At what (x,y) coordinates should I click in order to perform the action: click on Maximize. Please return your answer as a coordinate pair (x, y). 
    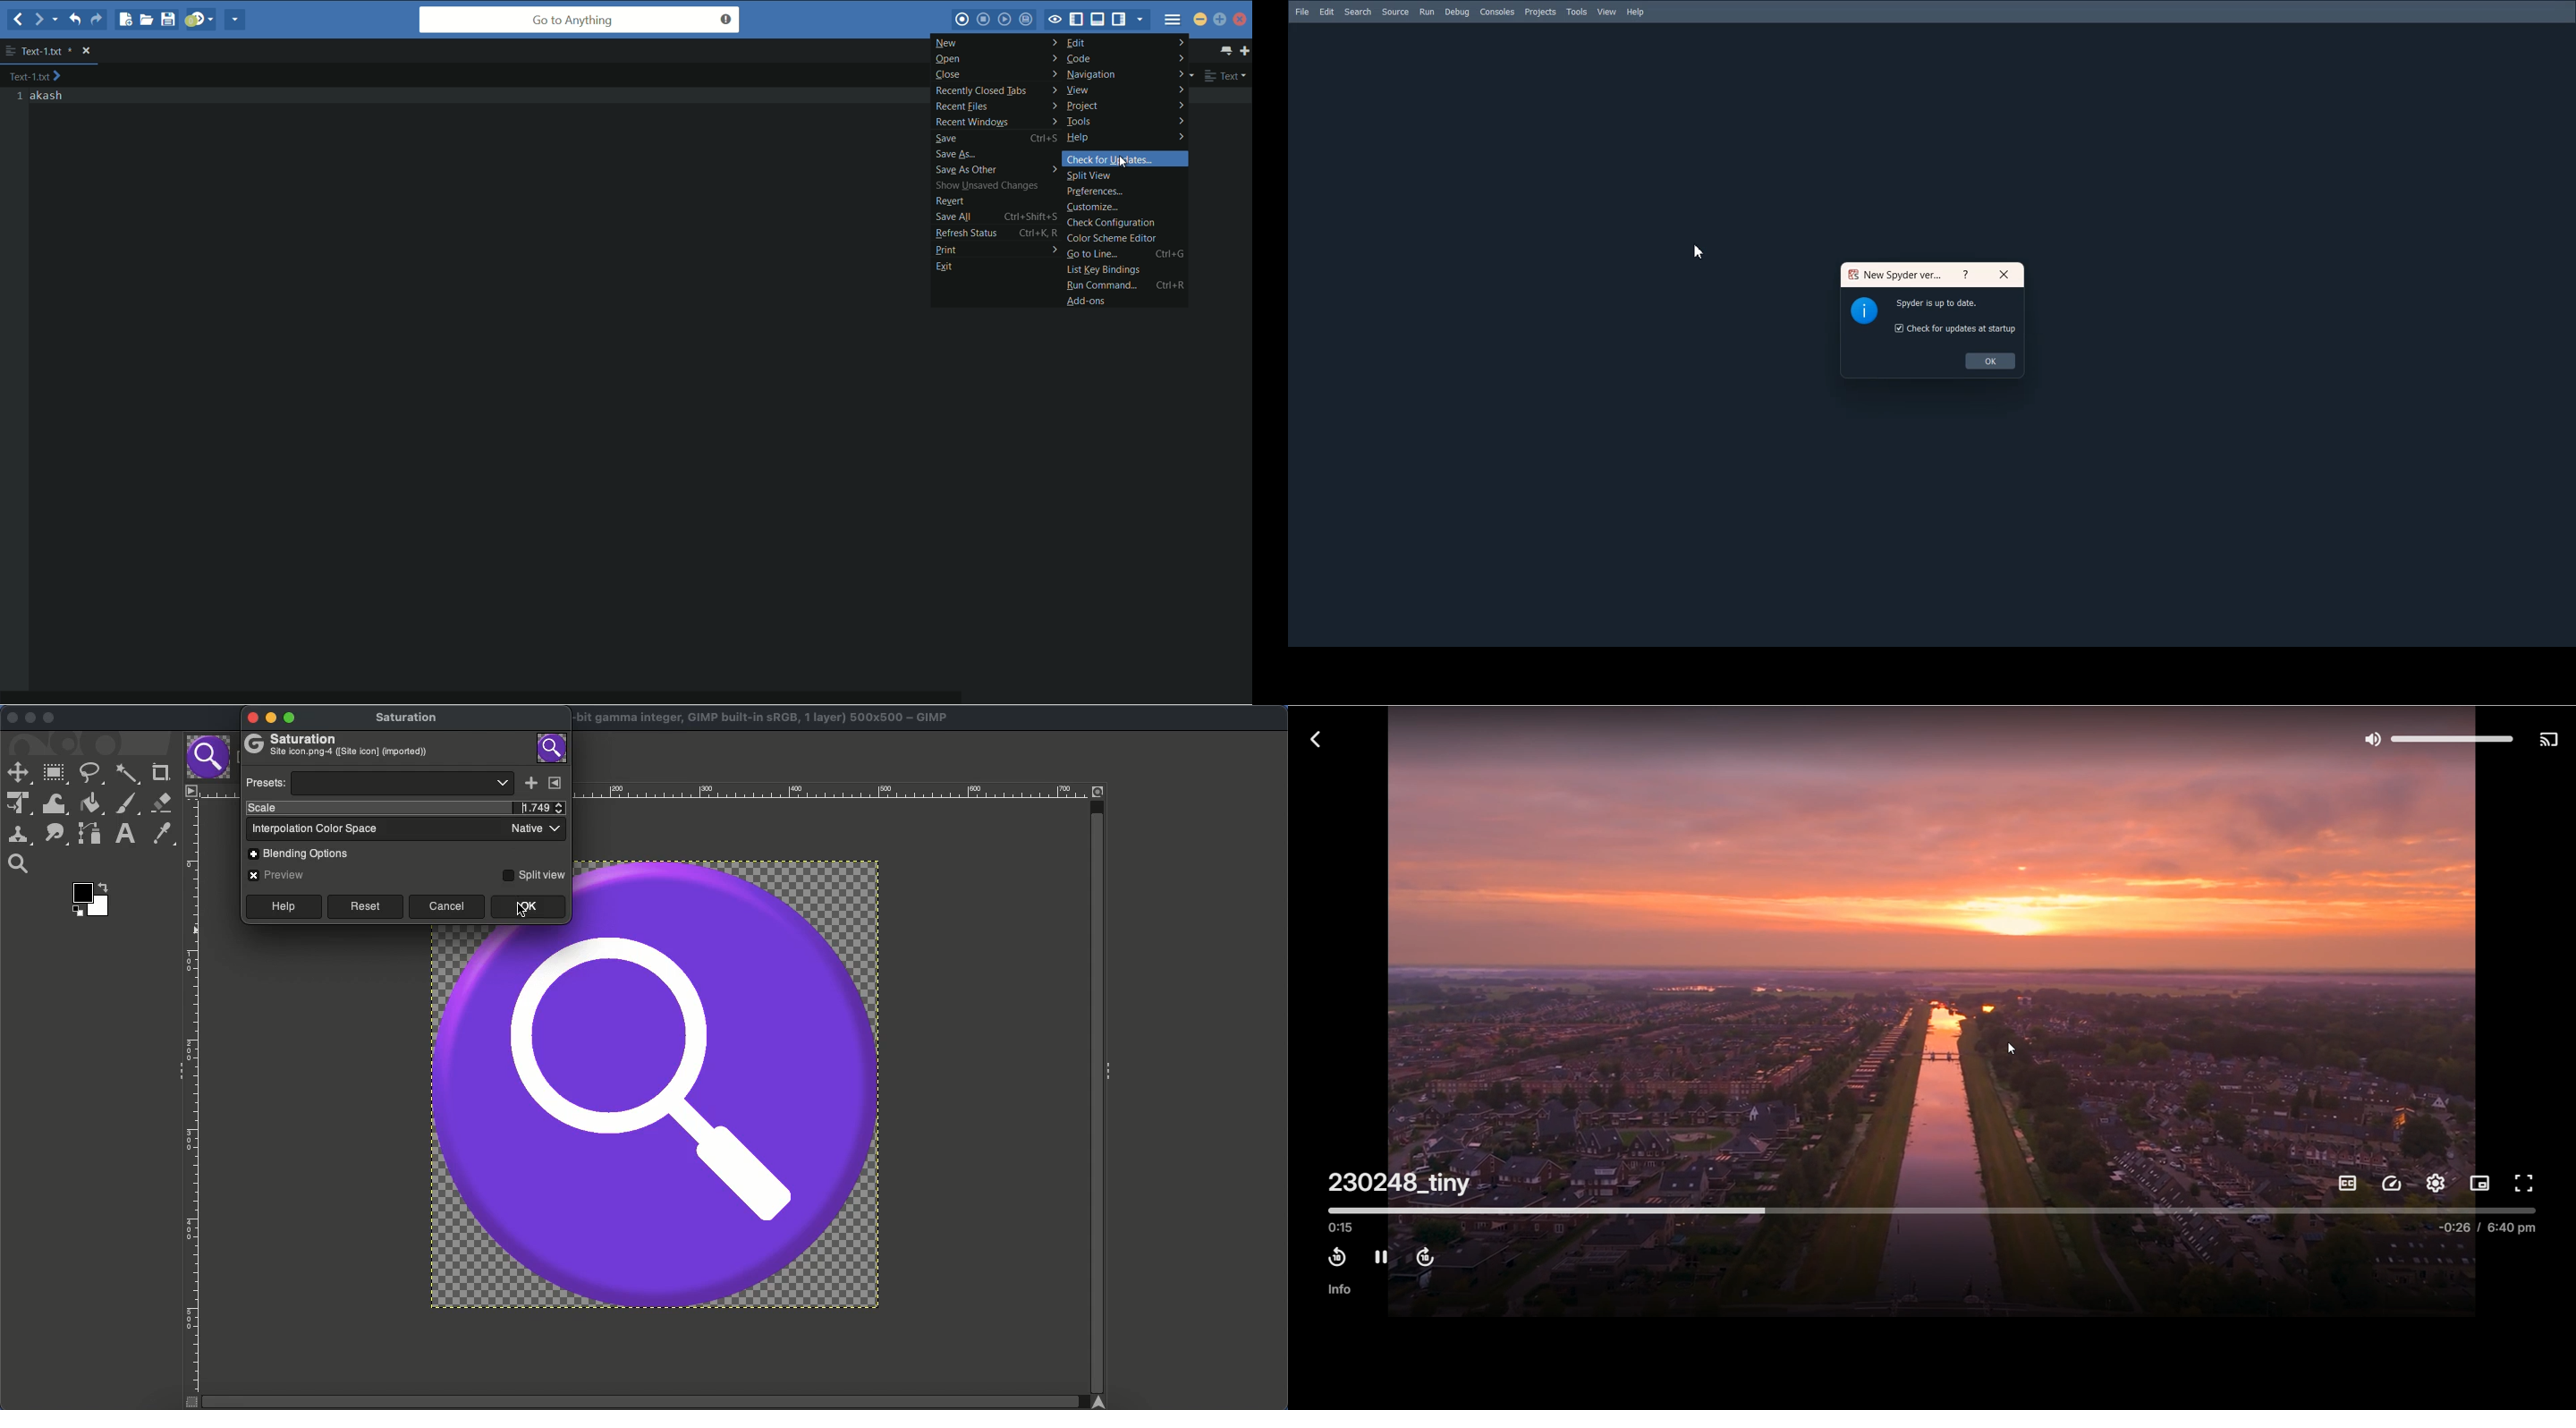
    Looking at the image, I should click on (52, 718).